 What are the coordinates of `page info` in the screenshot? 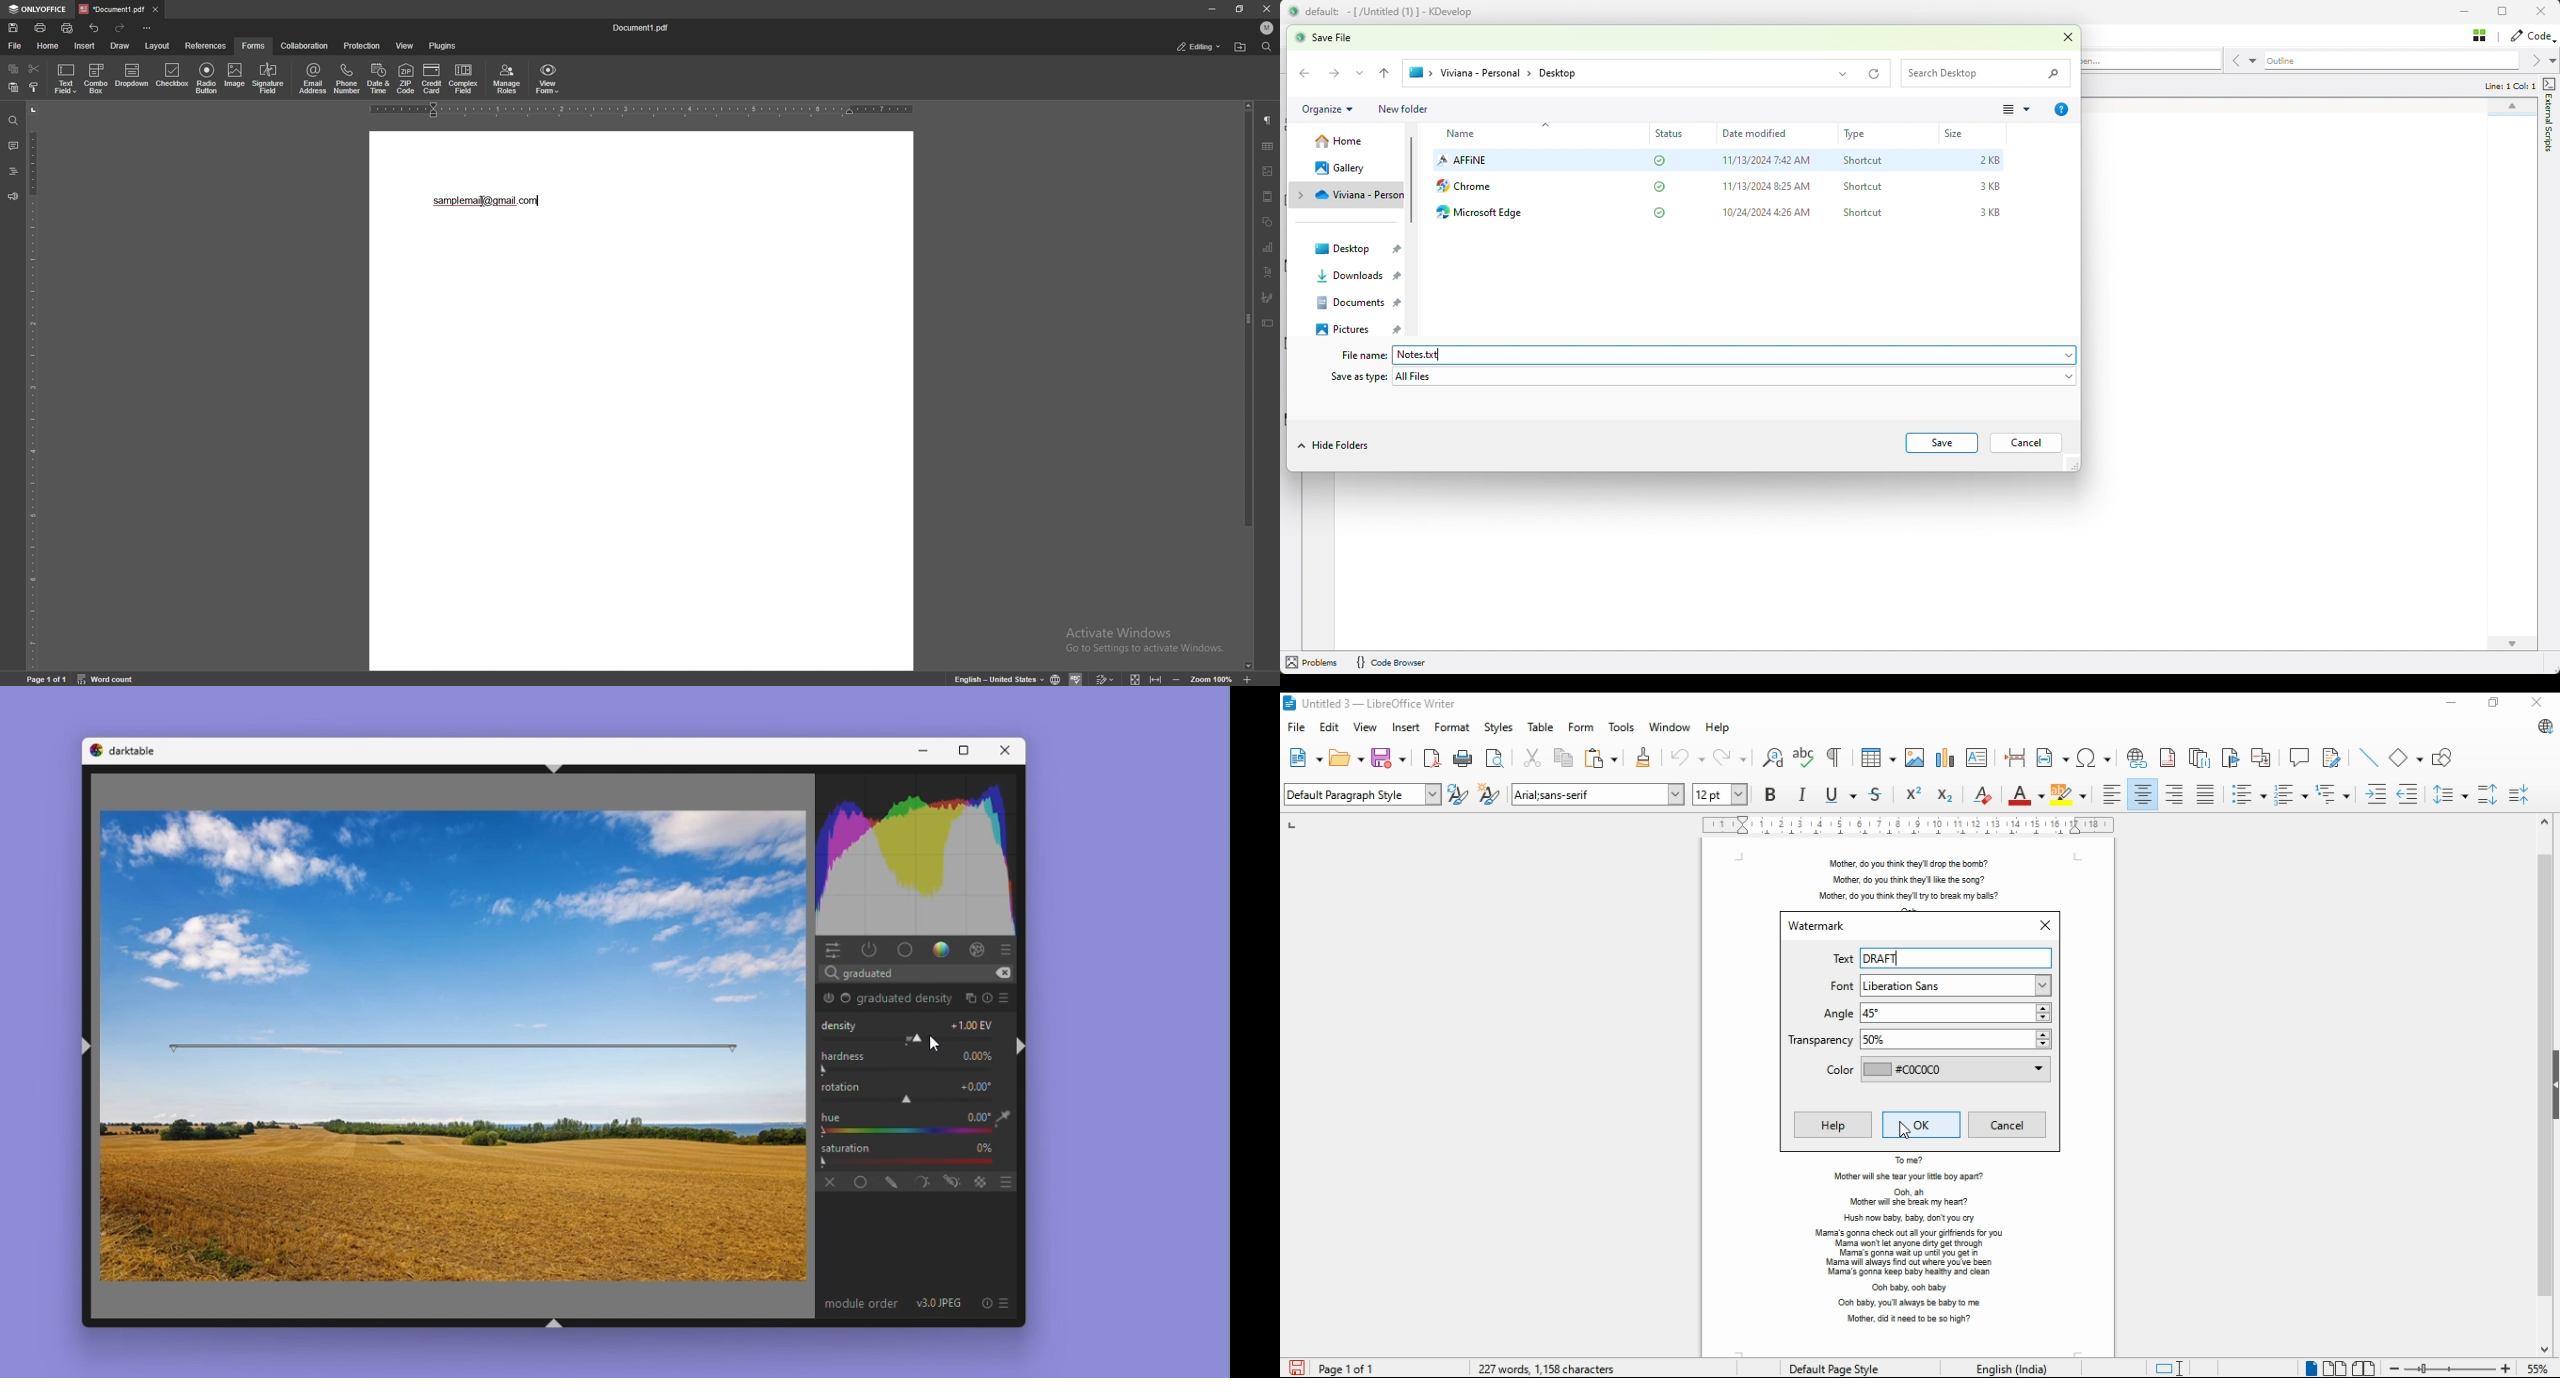 It's located at (1337, 1369).